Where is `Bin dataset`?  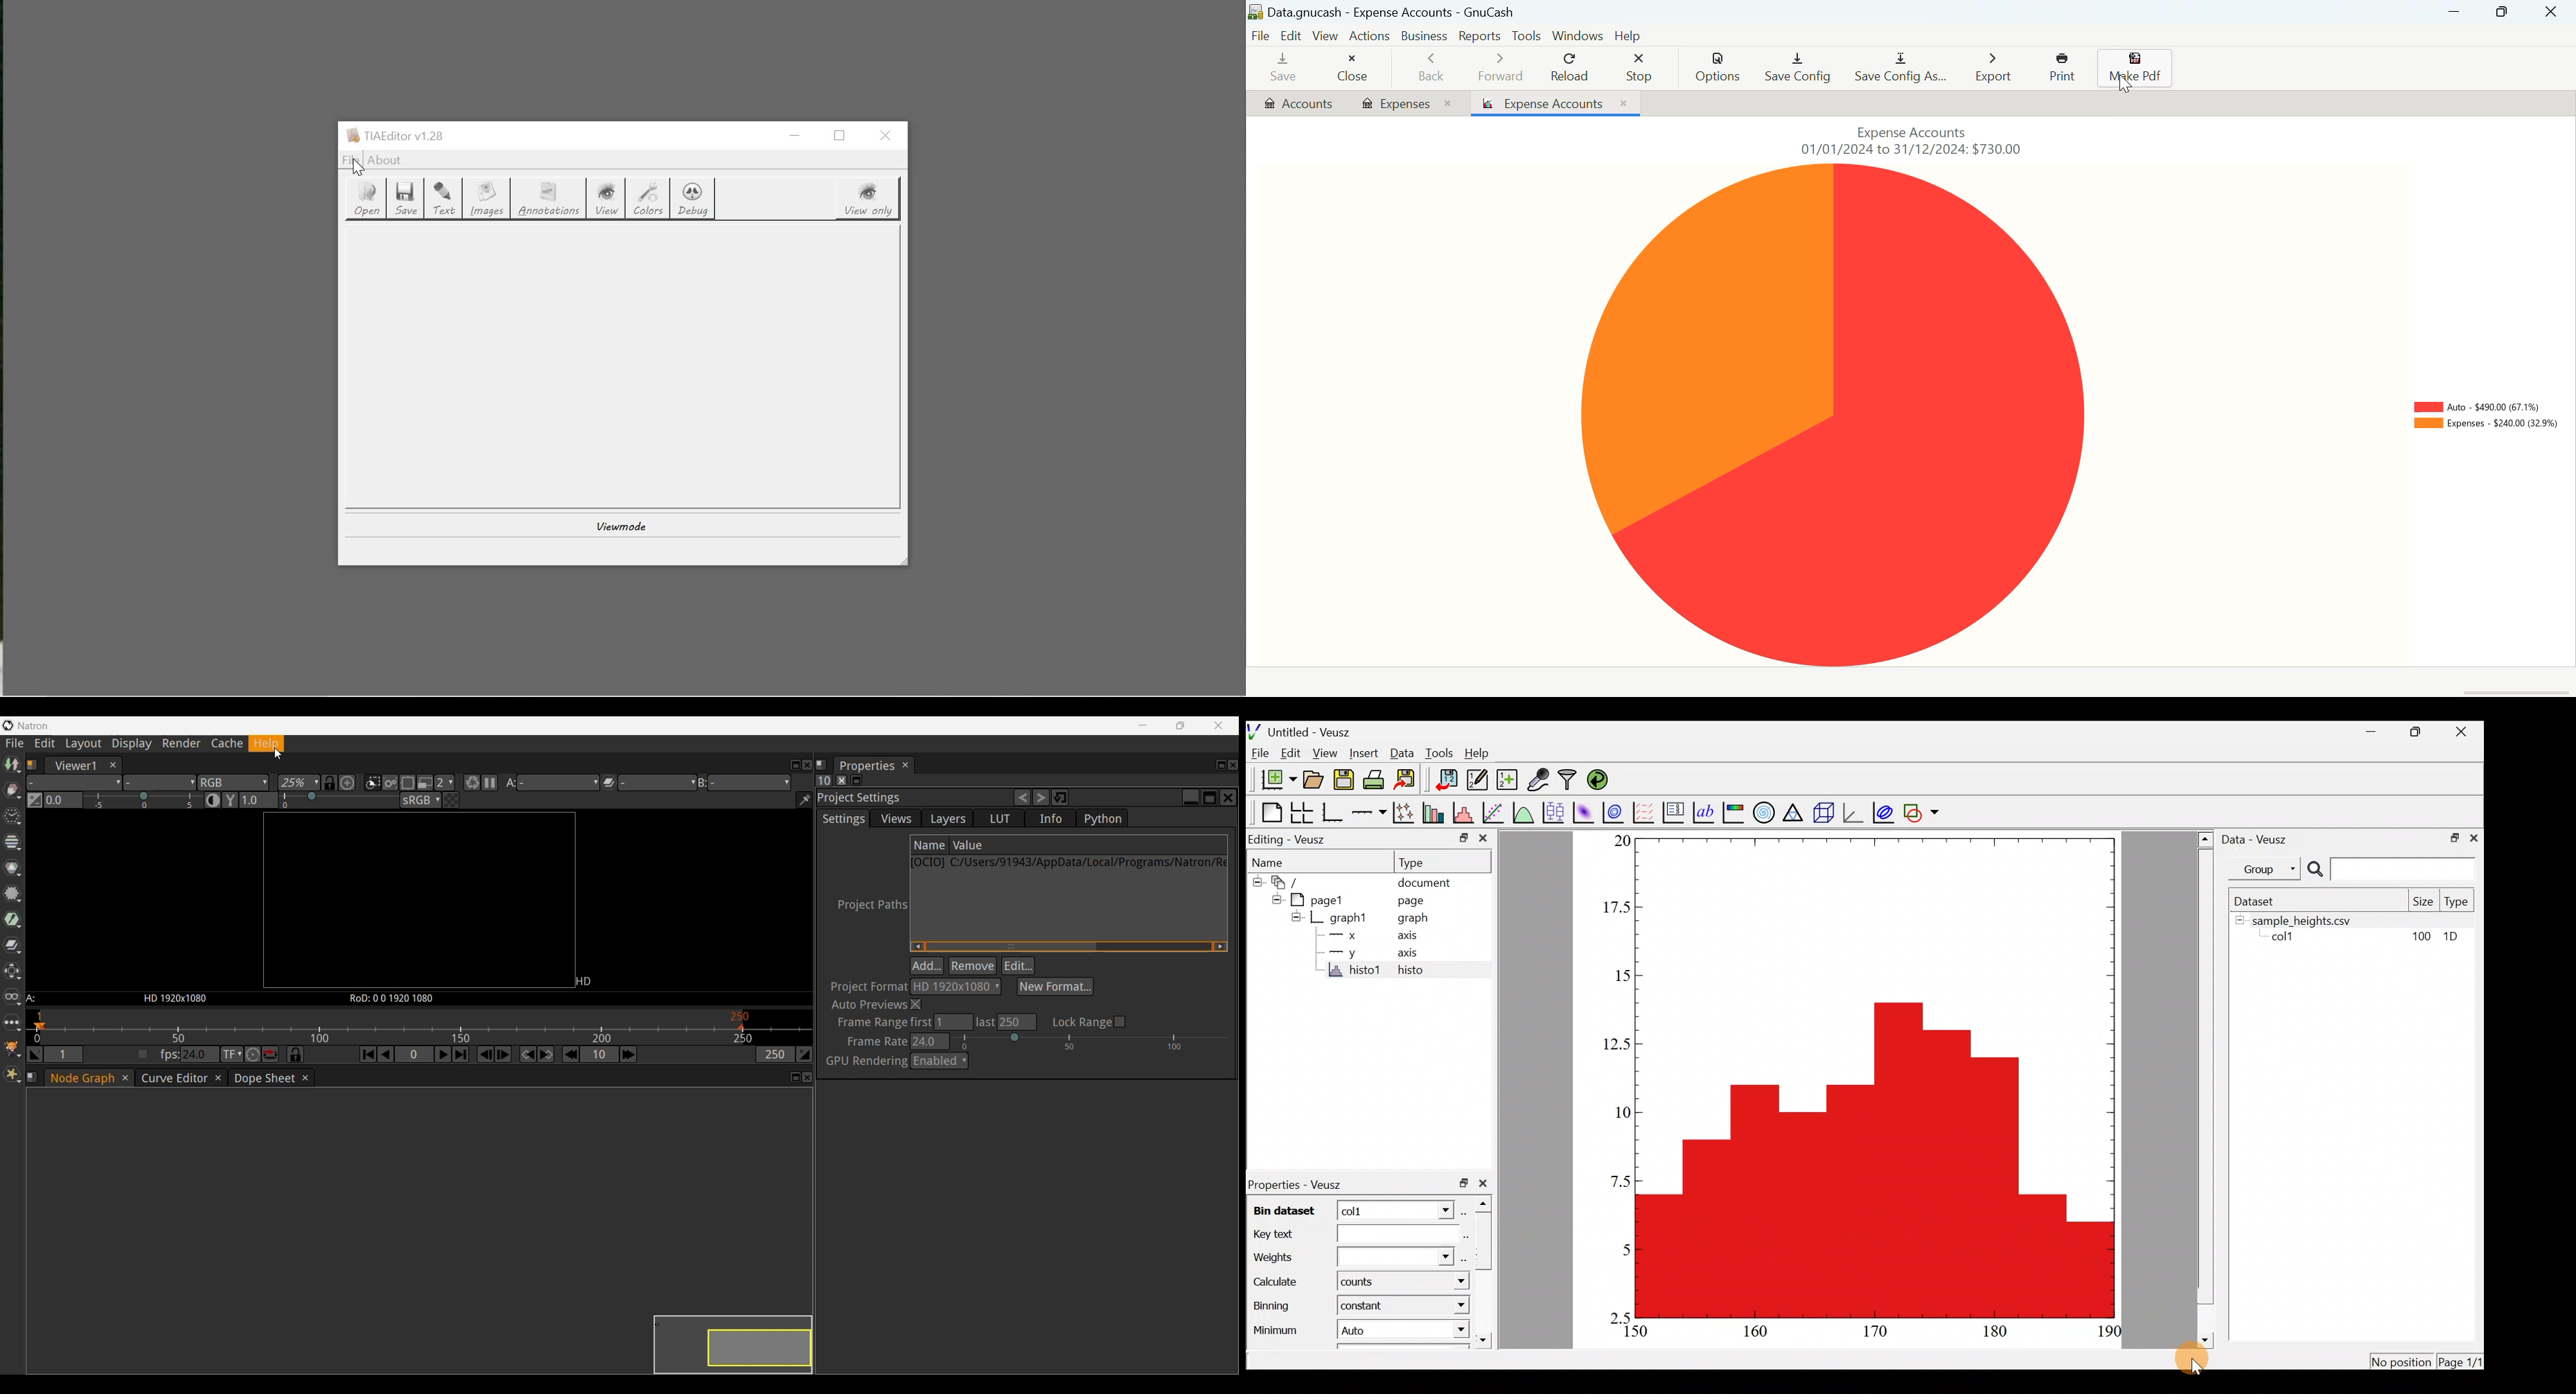
Bin dataset is located at coordinates (1287, 1208).